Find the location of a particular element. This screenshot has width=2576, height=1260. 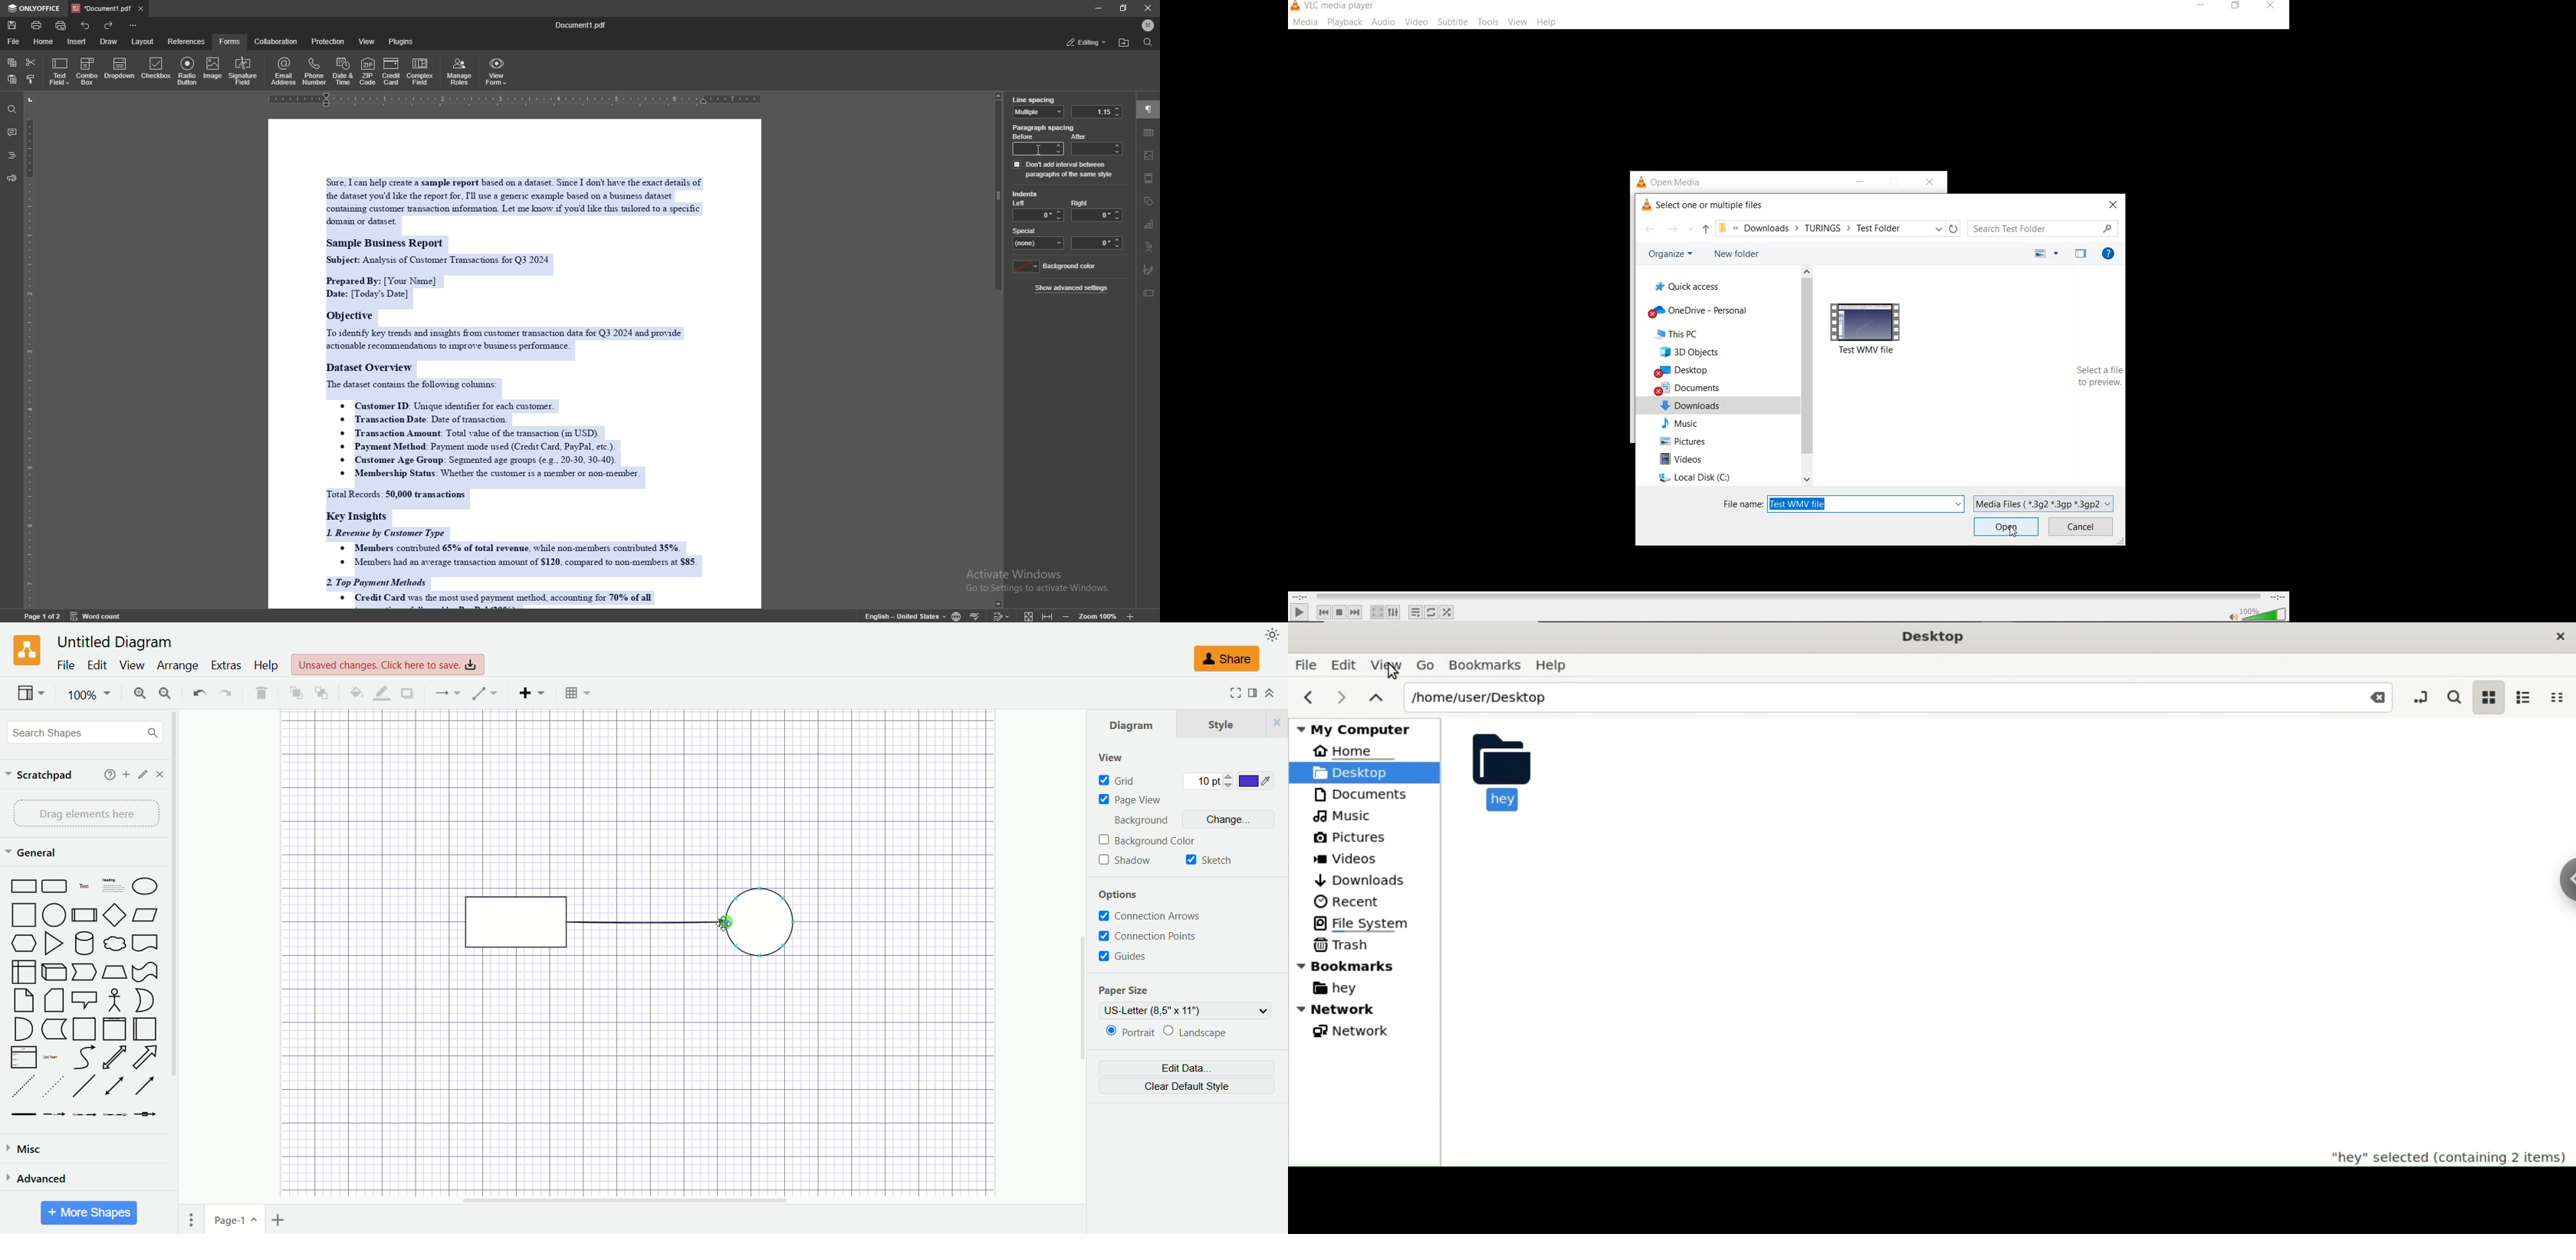

US-letter is located at coordinates (1187, 1011).